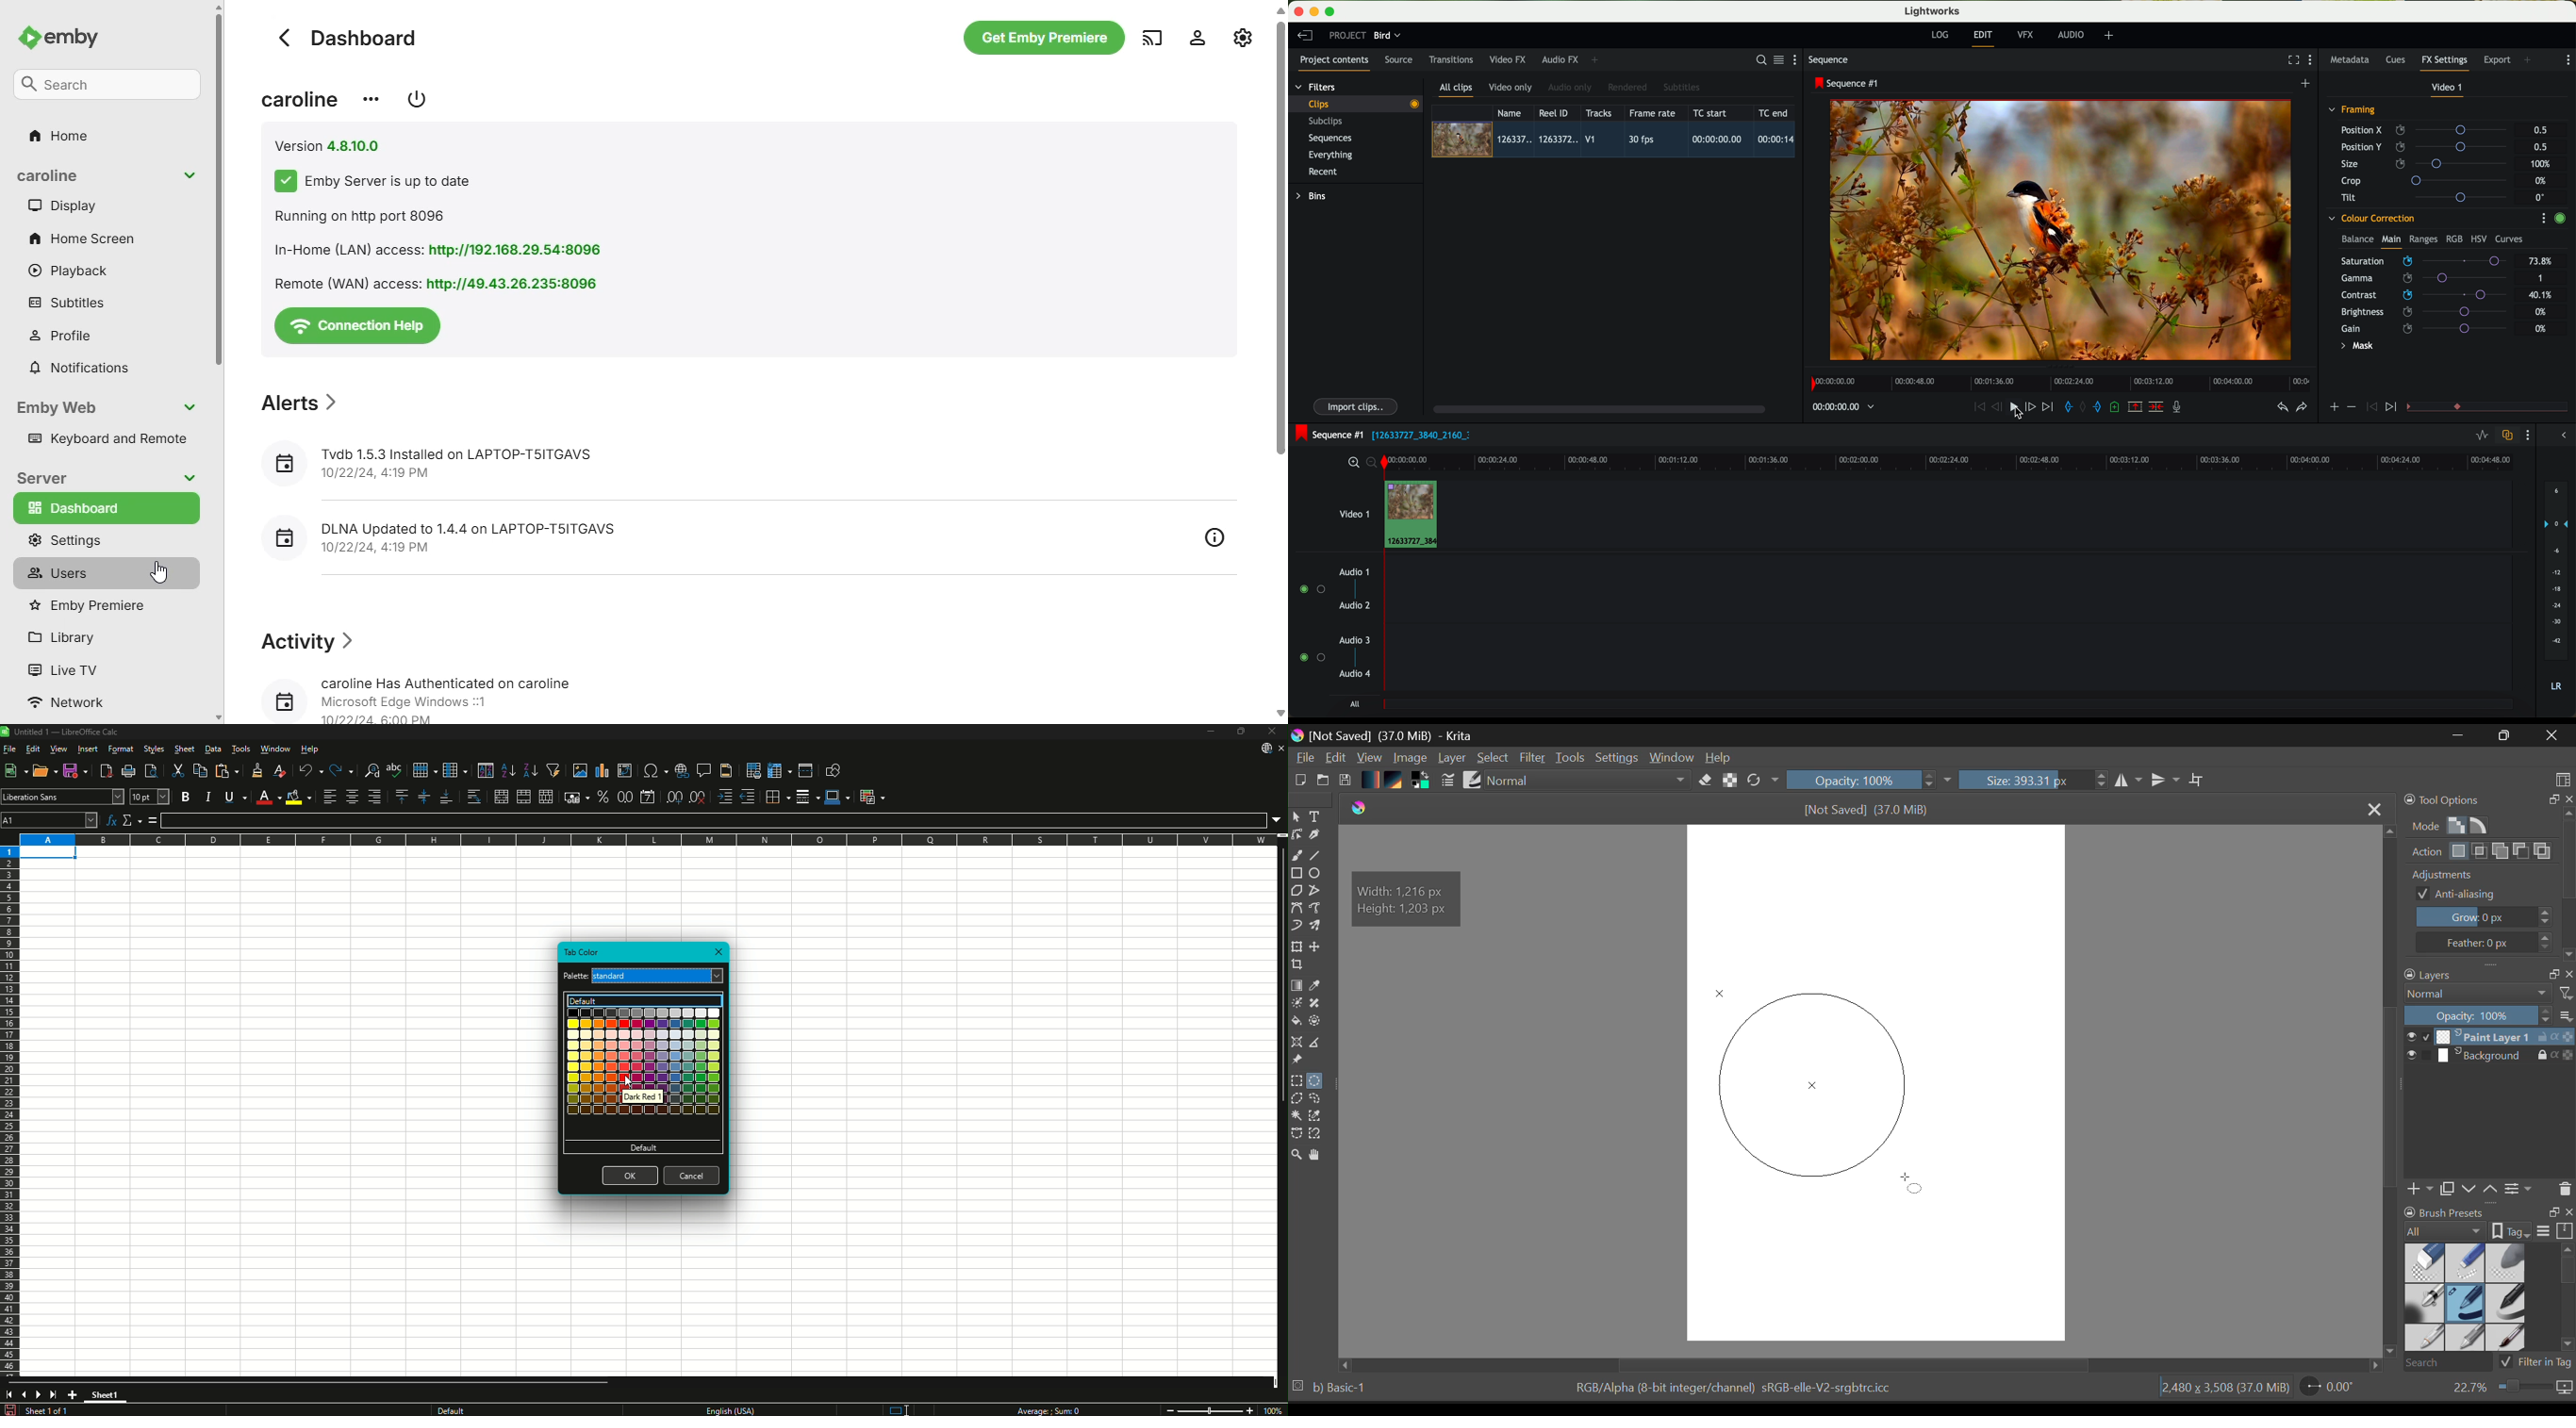  What do you see at coordinates (1758, 60) in the screenshot?
I see `search for assets or bins` at bounding box center [1758, 60].